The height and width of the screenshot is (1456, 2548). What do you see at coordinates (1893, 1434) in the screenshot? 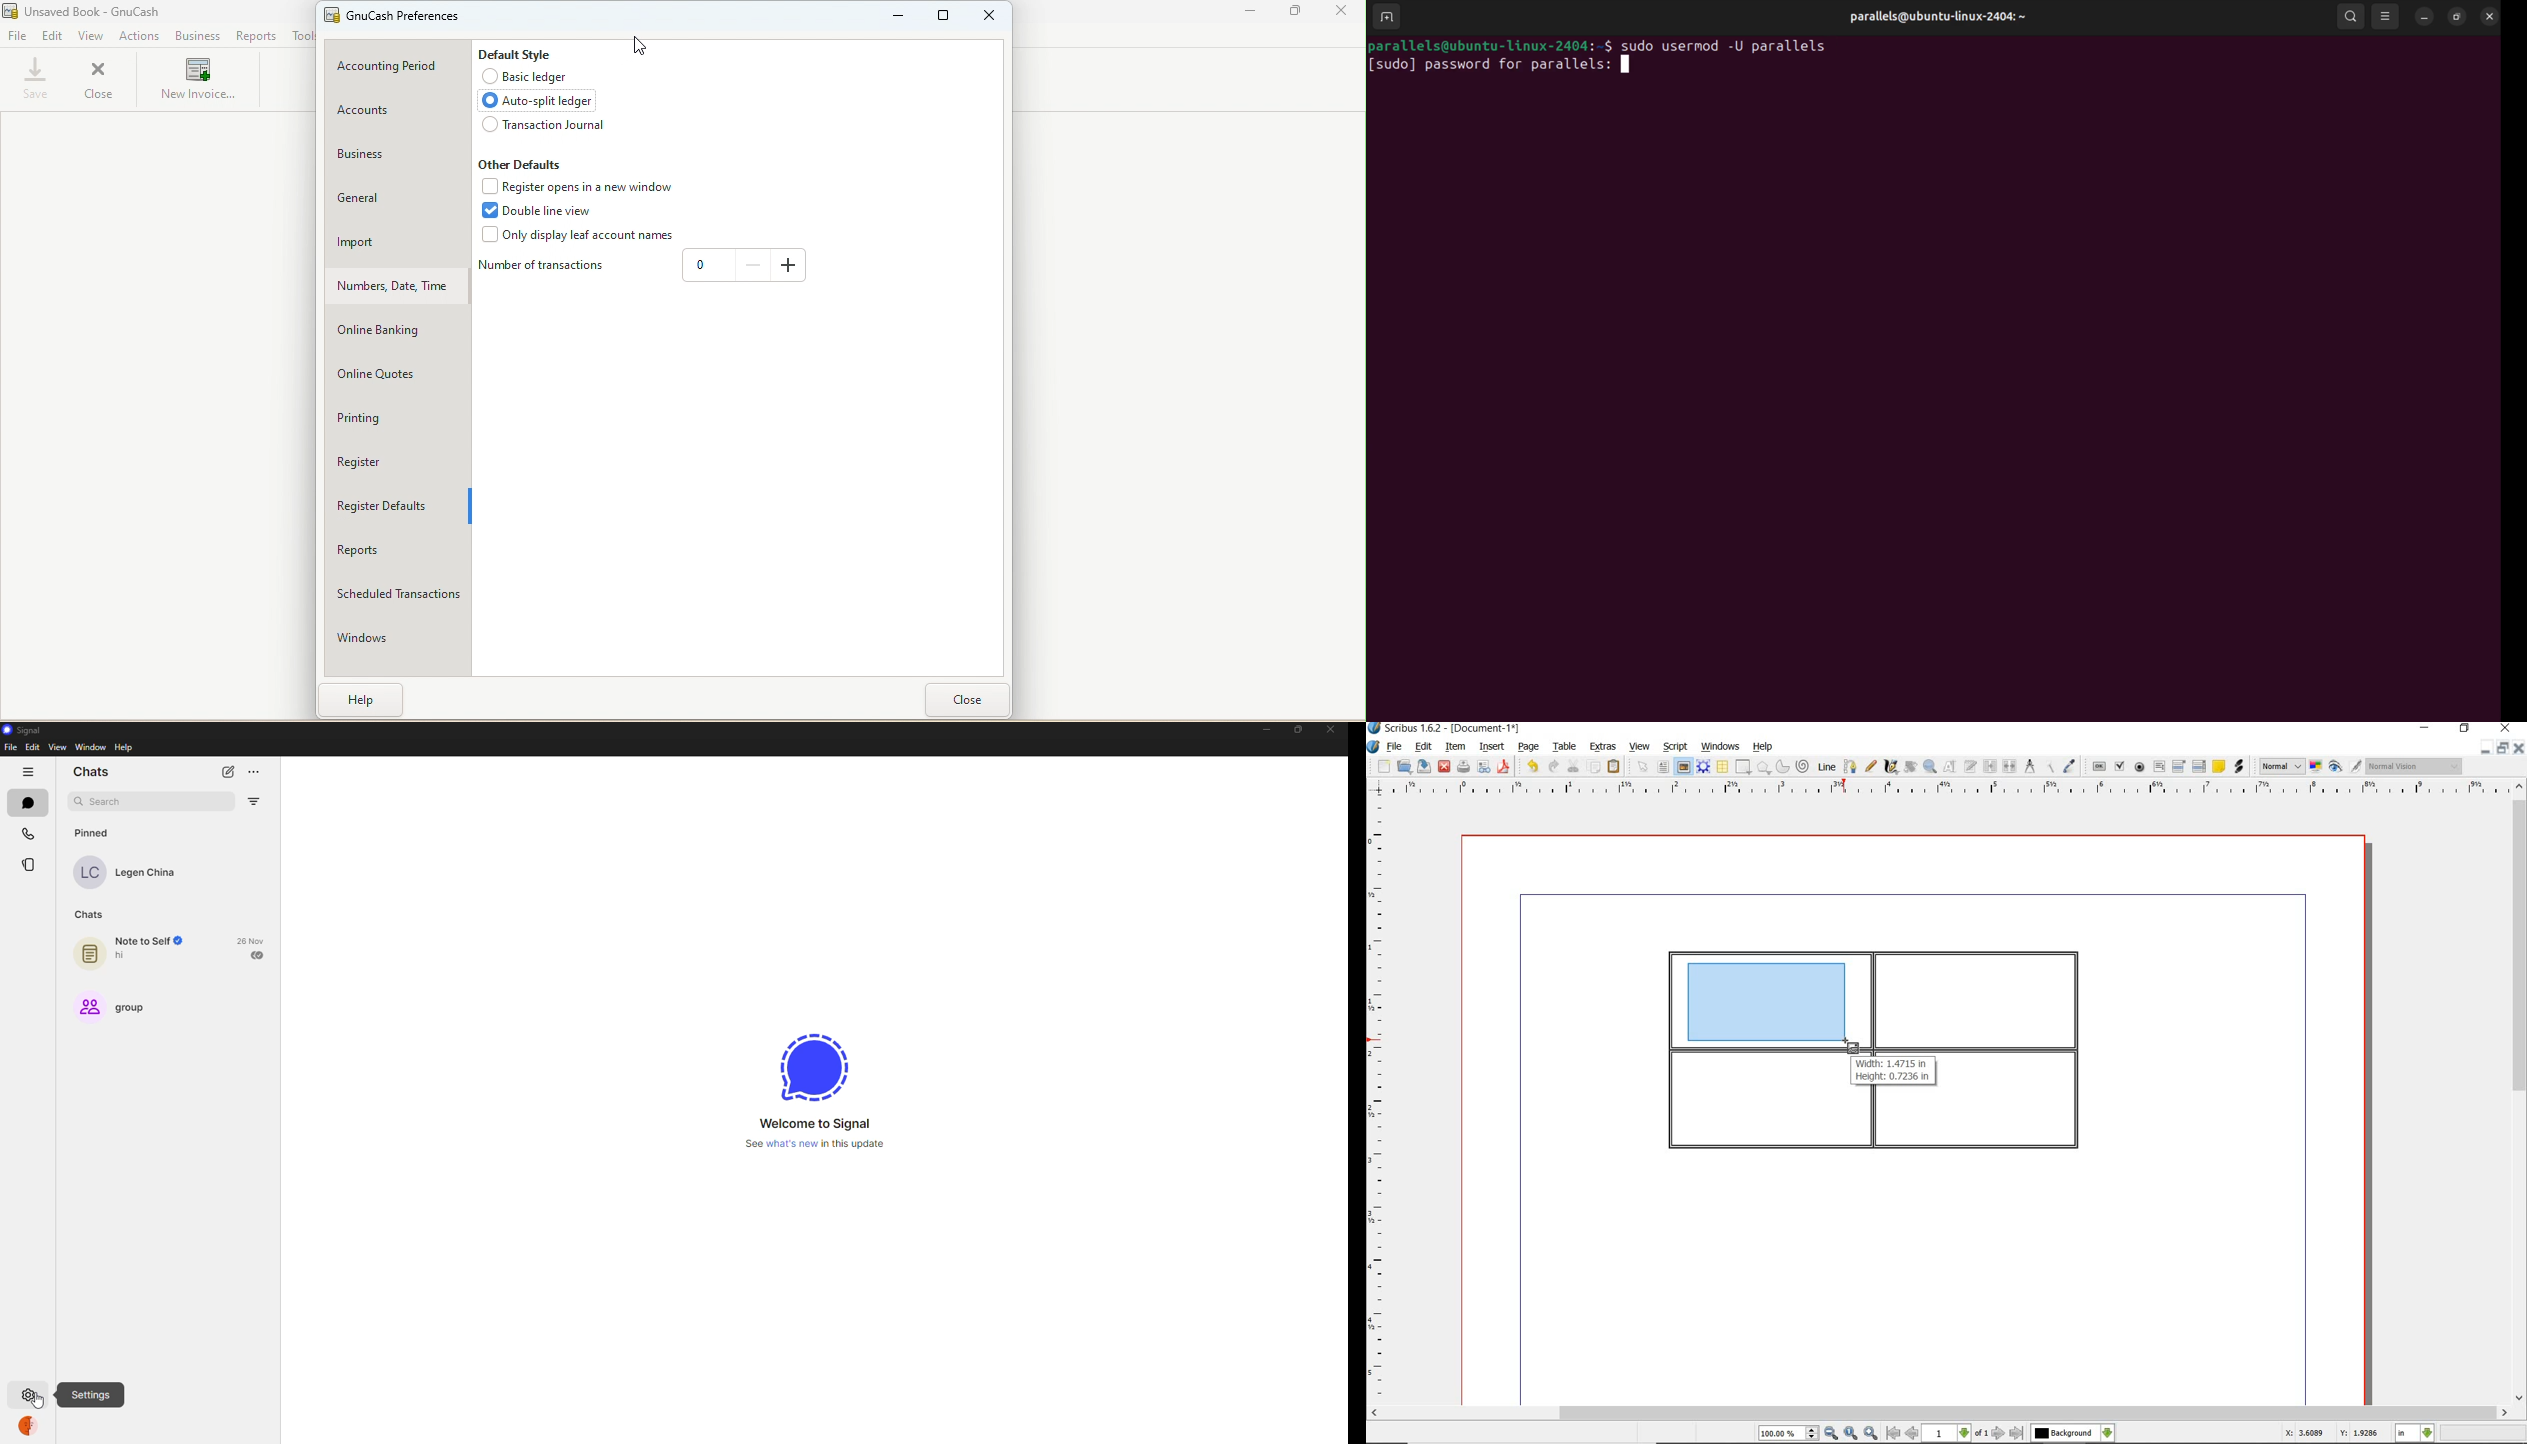
I see `go to first page` at bounding box center [1893, 1434].